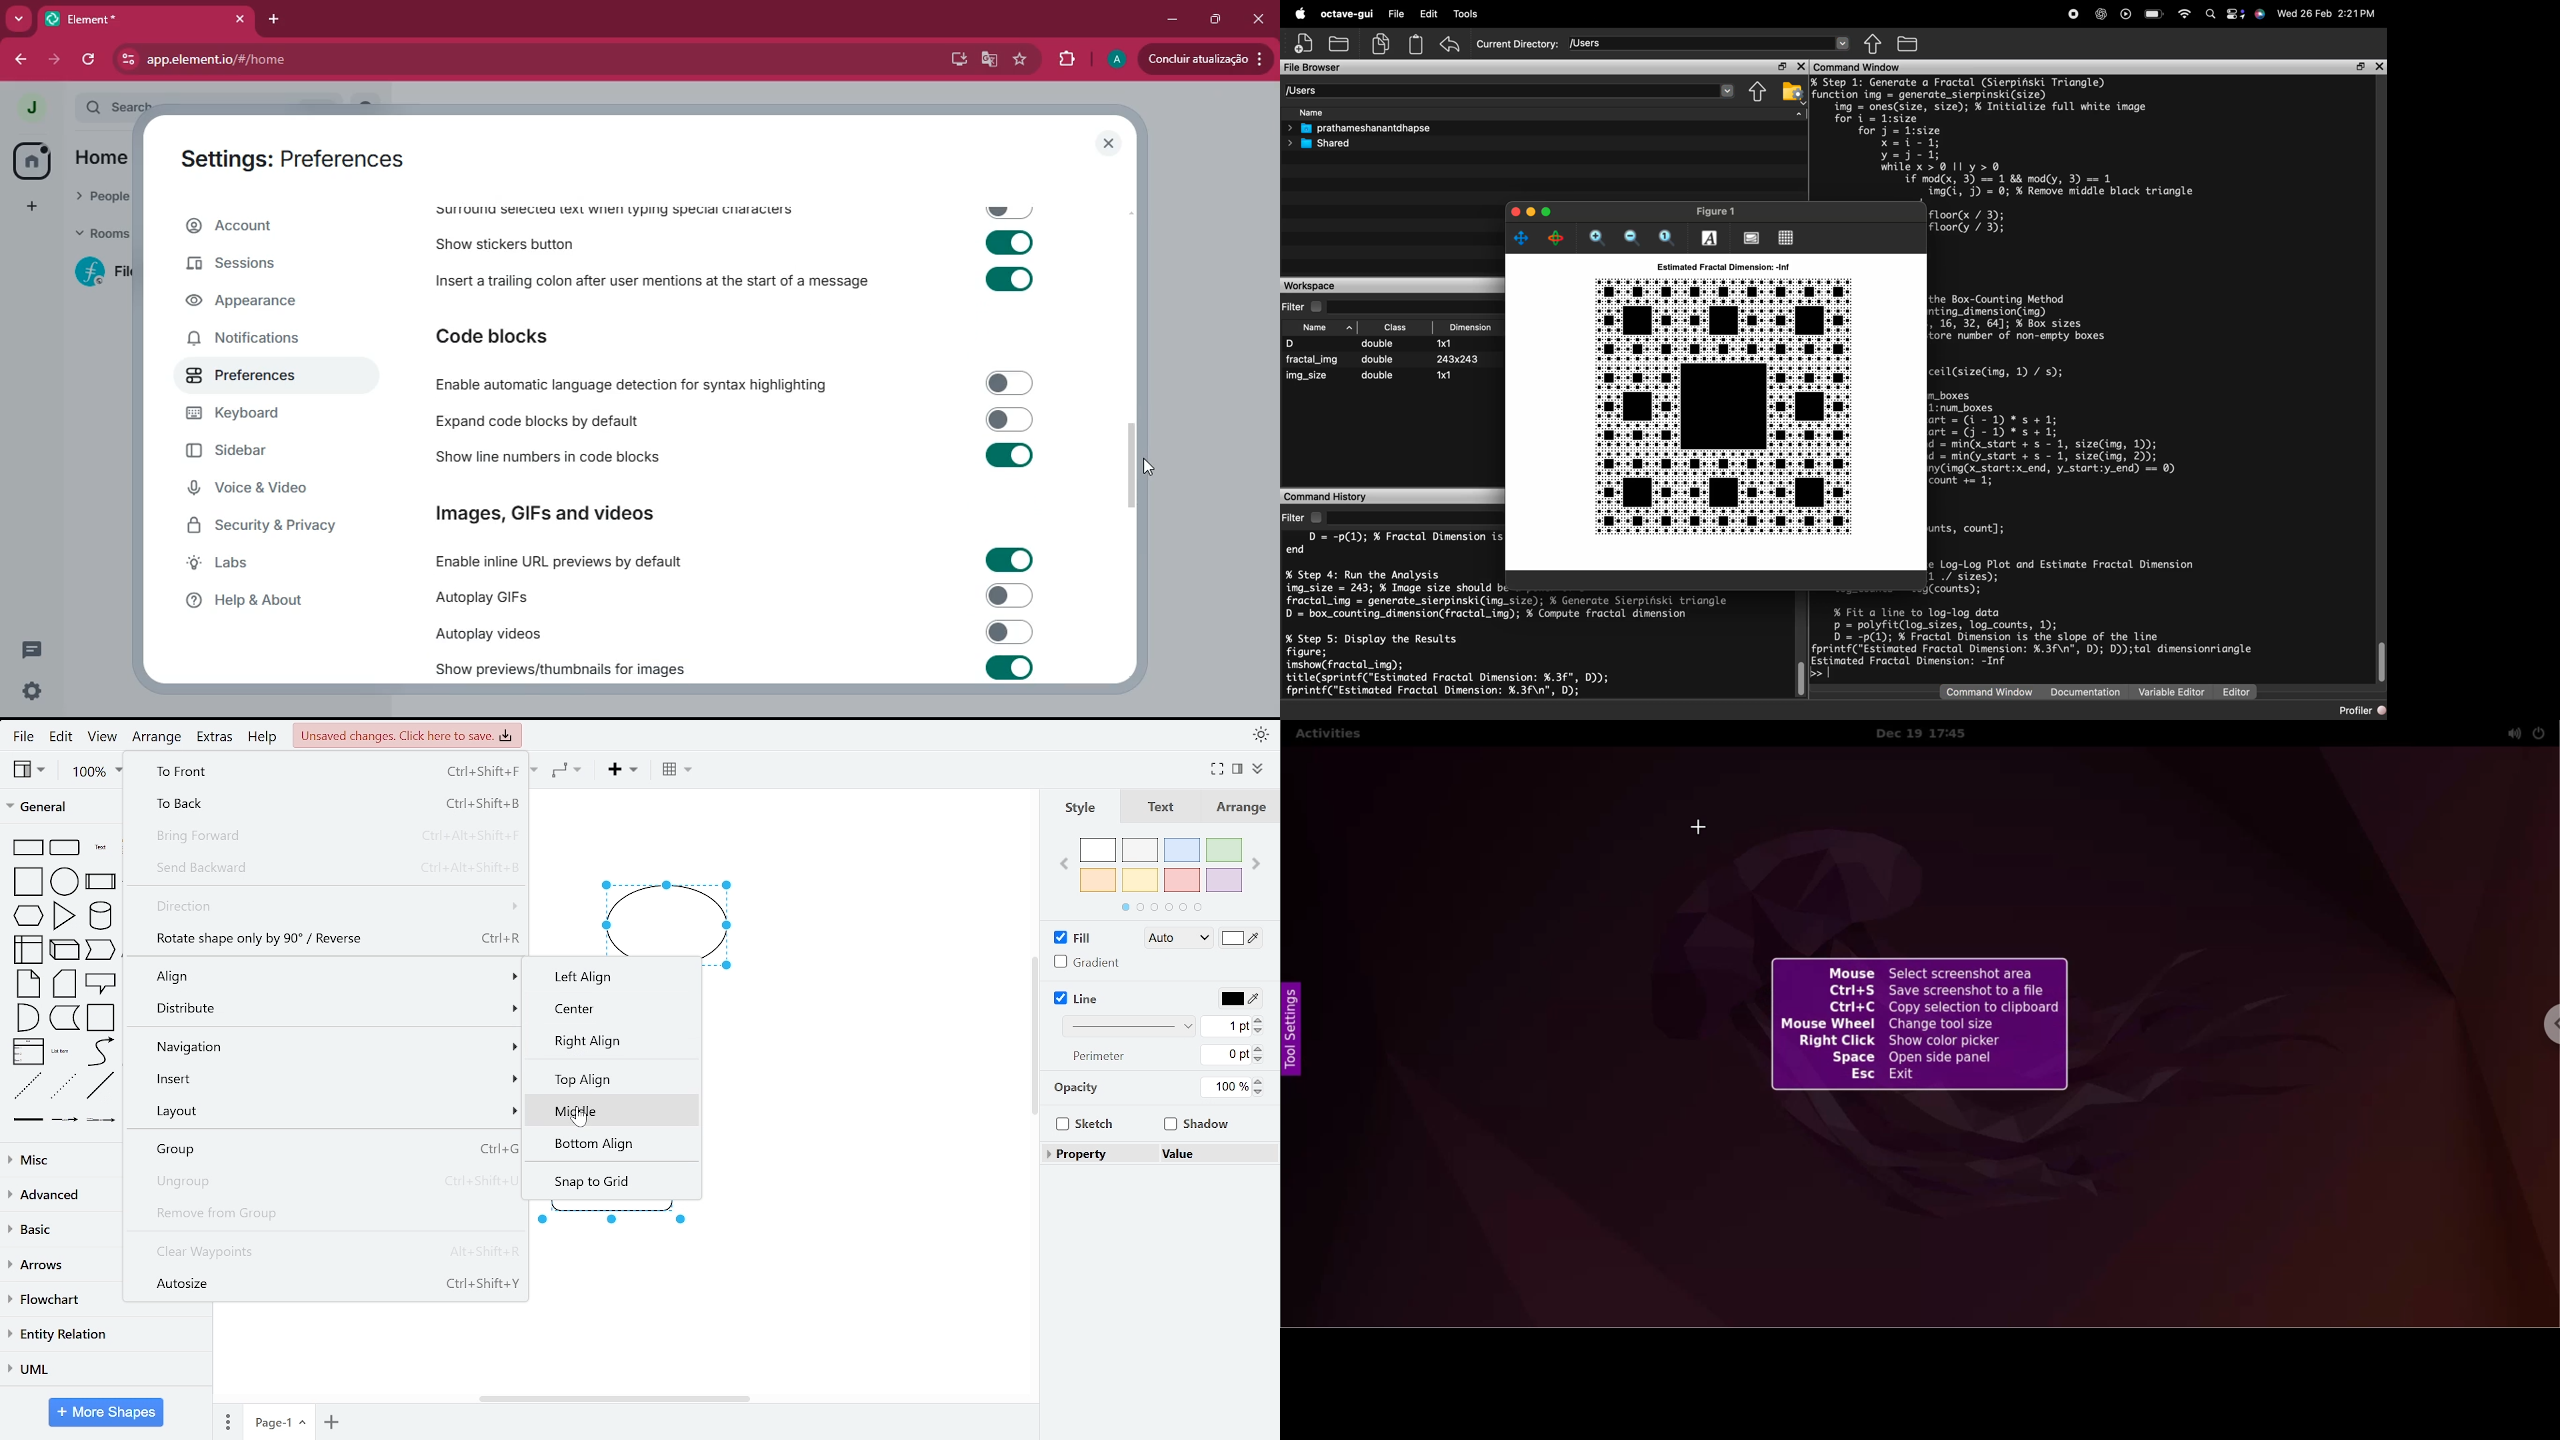 The image size is (2576, 1456). What do you see at coordinates (216, 739) in the screenshot?
I see `extras` at bounding box center [216, 739].